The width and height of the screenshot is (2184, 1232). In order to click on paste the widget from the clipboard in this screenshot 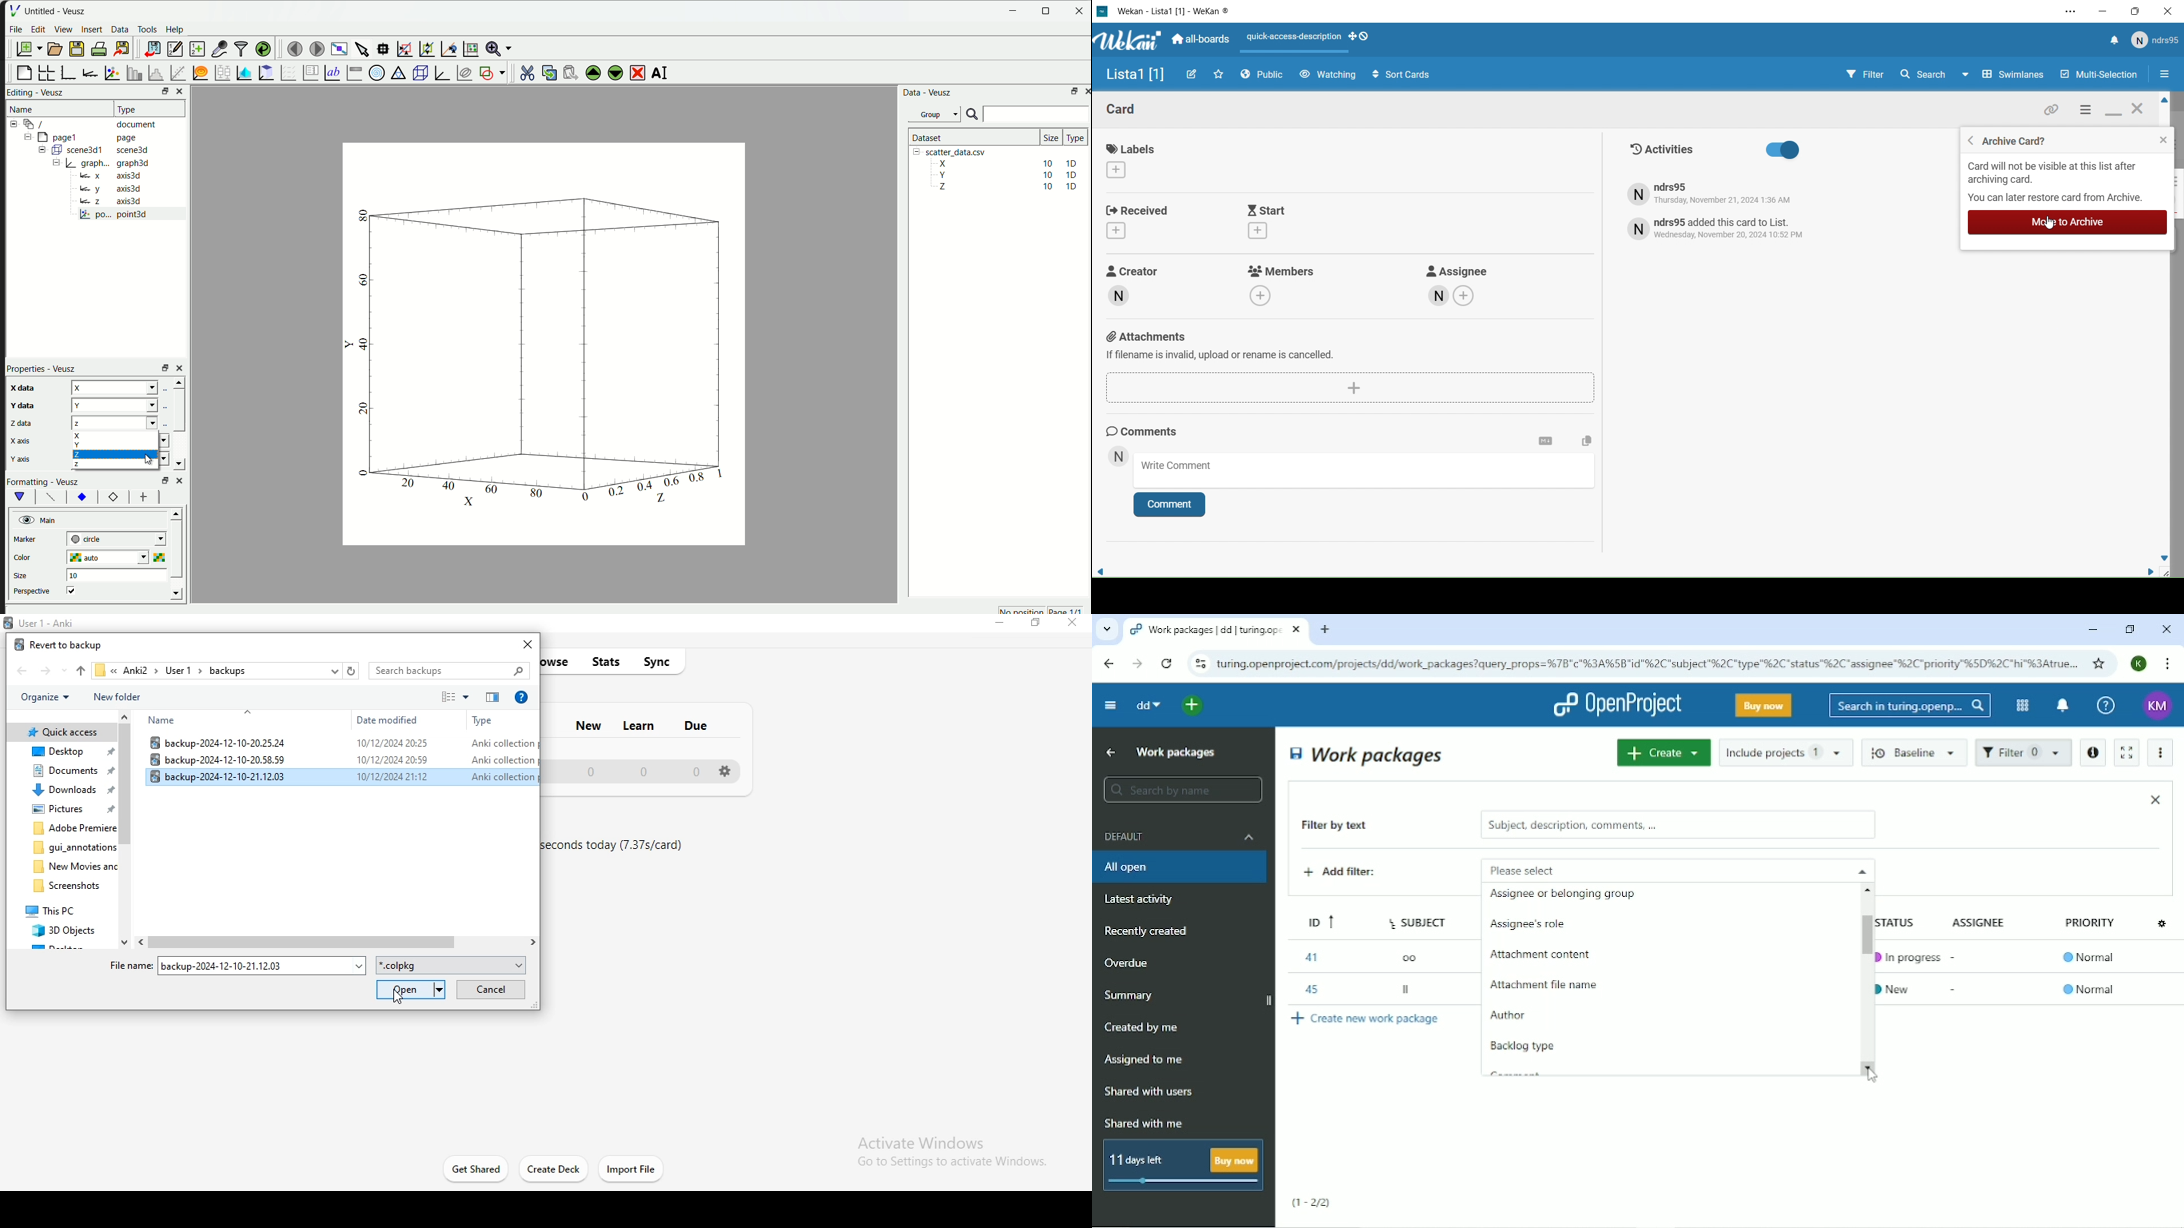, I will do `click(567, 73)`.